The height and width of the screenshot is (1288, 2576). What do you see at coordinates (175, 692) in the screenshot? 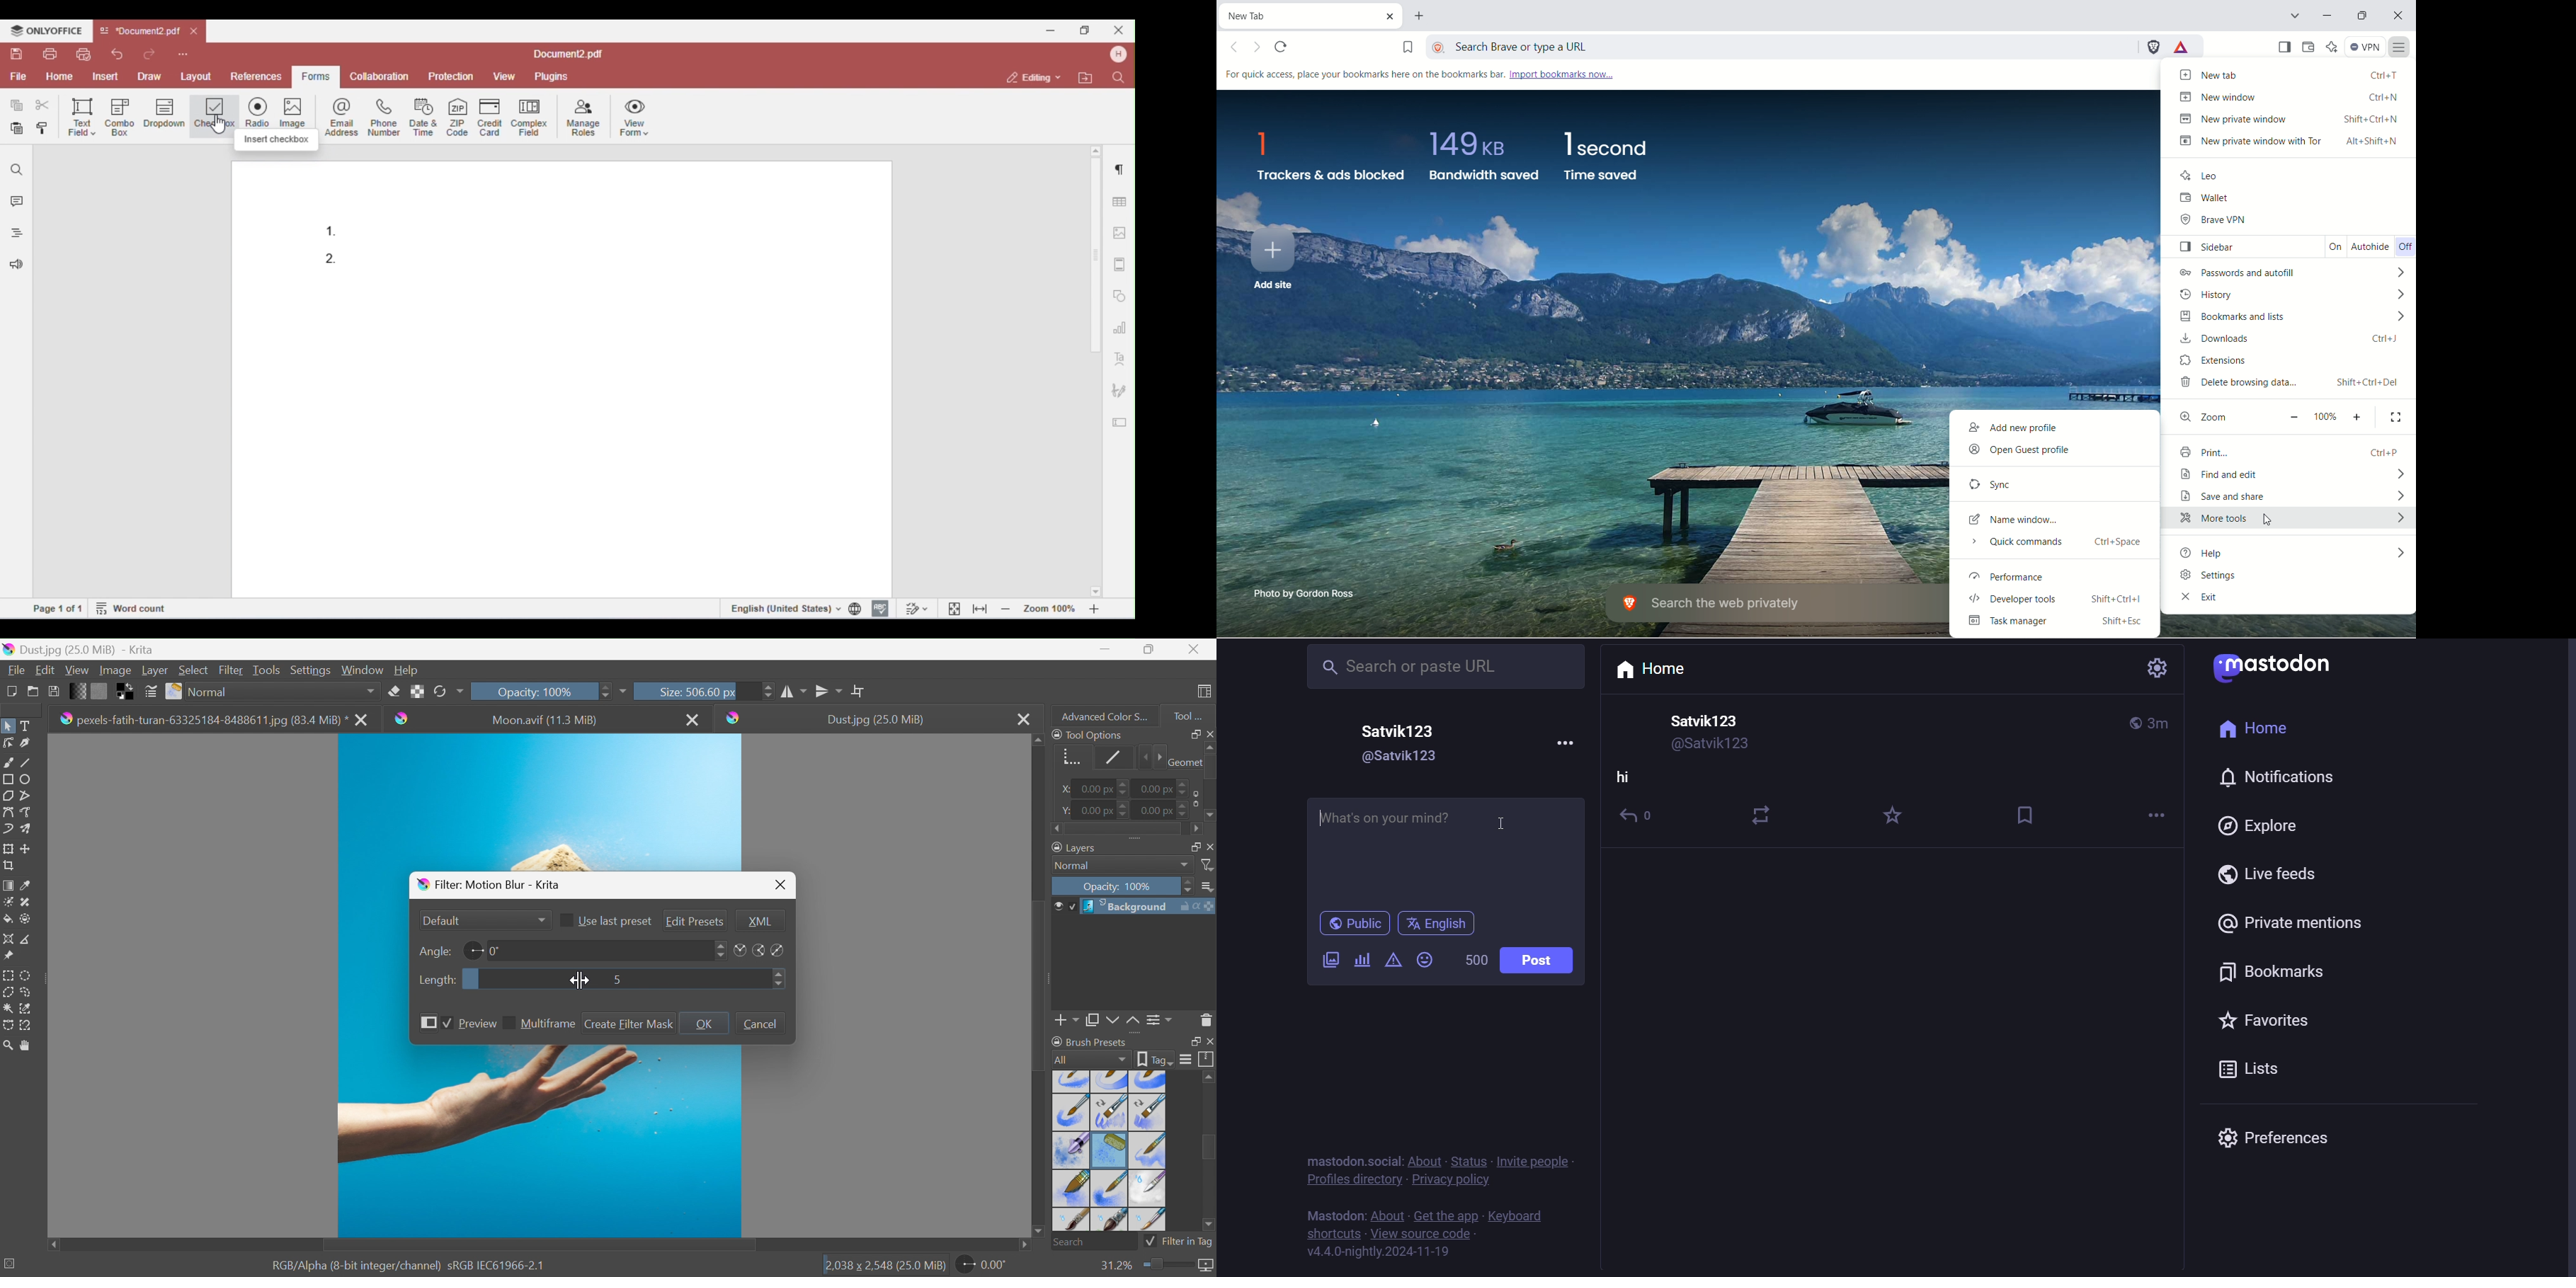
I see `Choose brush preset` at bounding box center [175, 692].